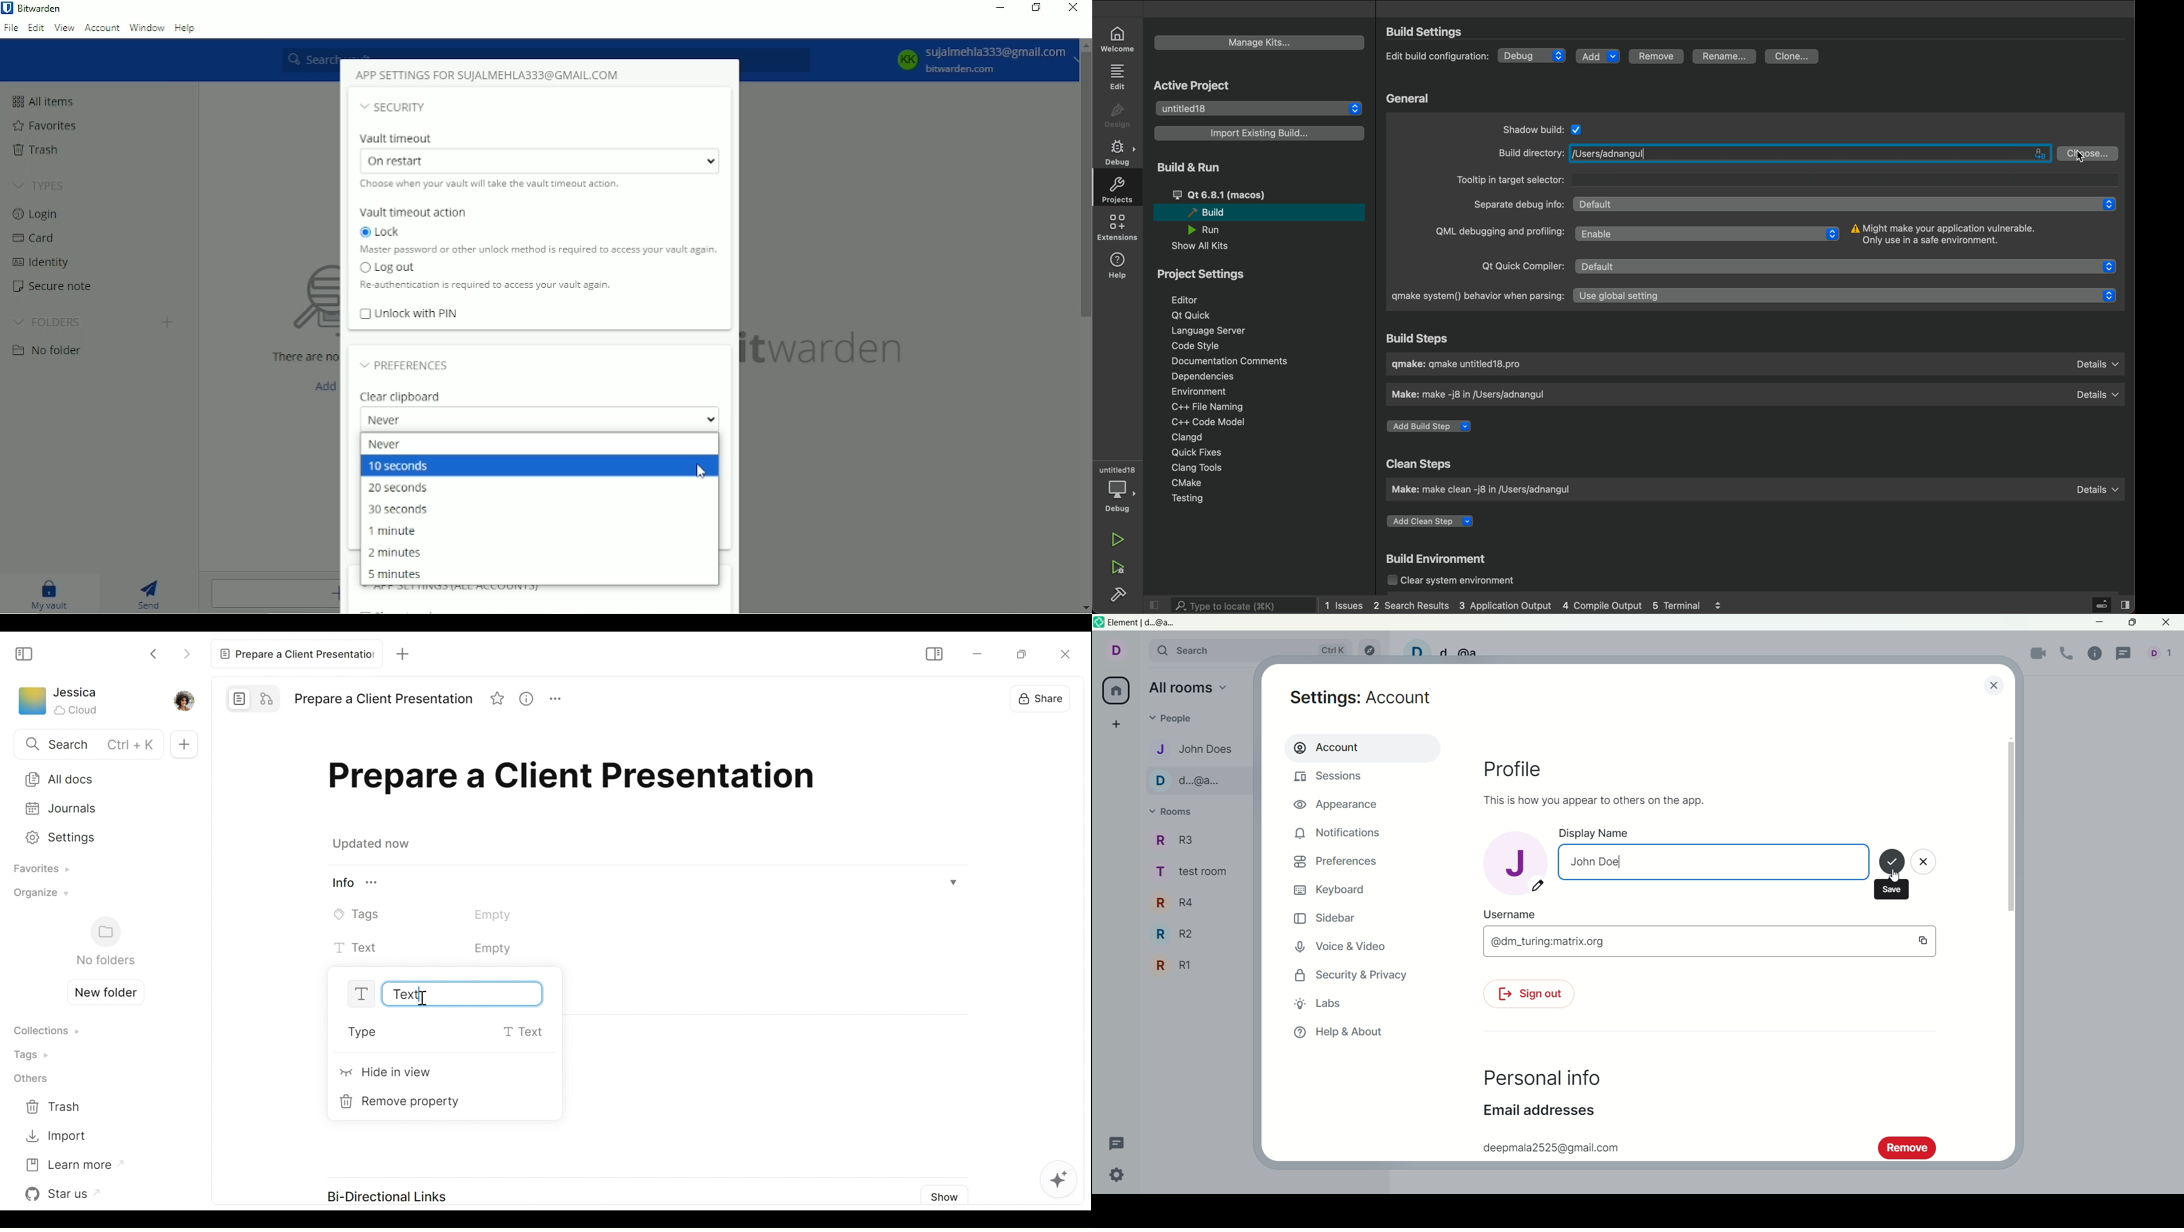 Image resolution: width=2184 pixels, height=1232 pixels. What do you see at coordinates (1175, 812) in the screenshot?
I see `rooms` at bounding box center [1175, 812].